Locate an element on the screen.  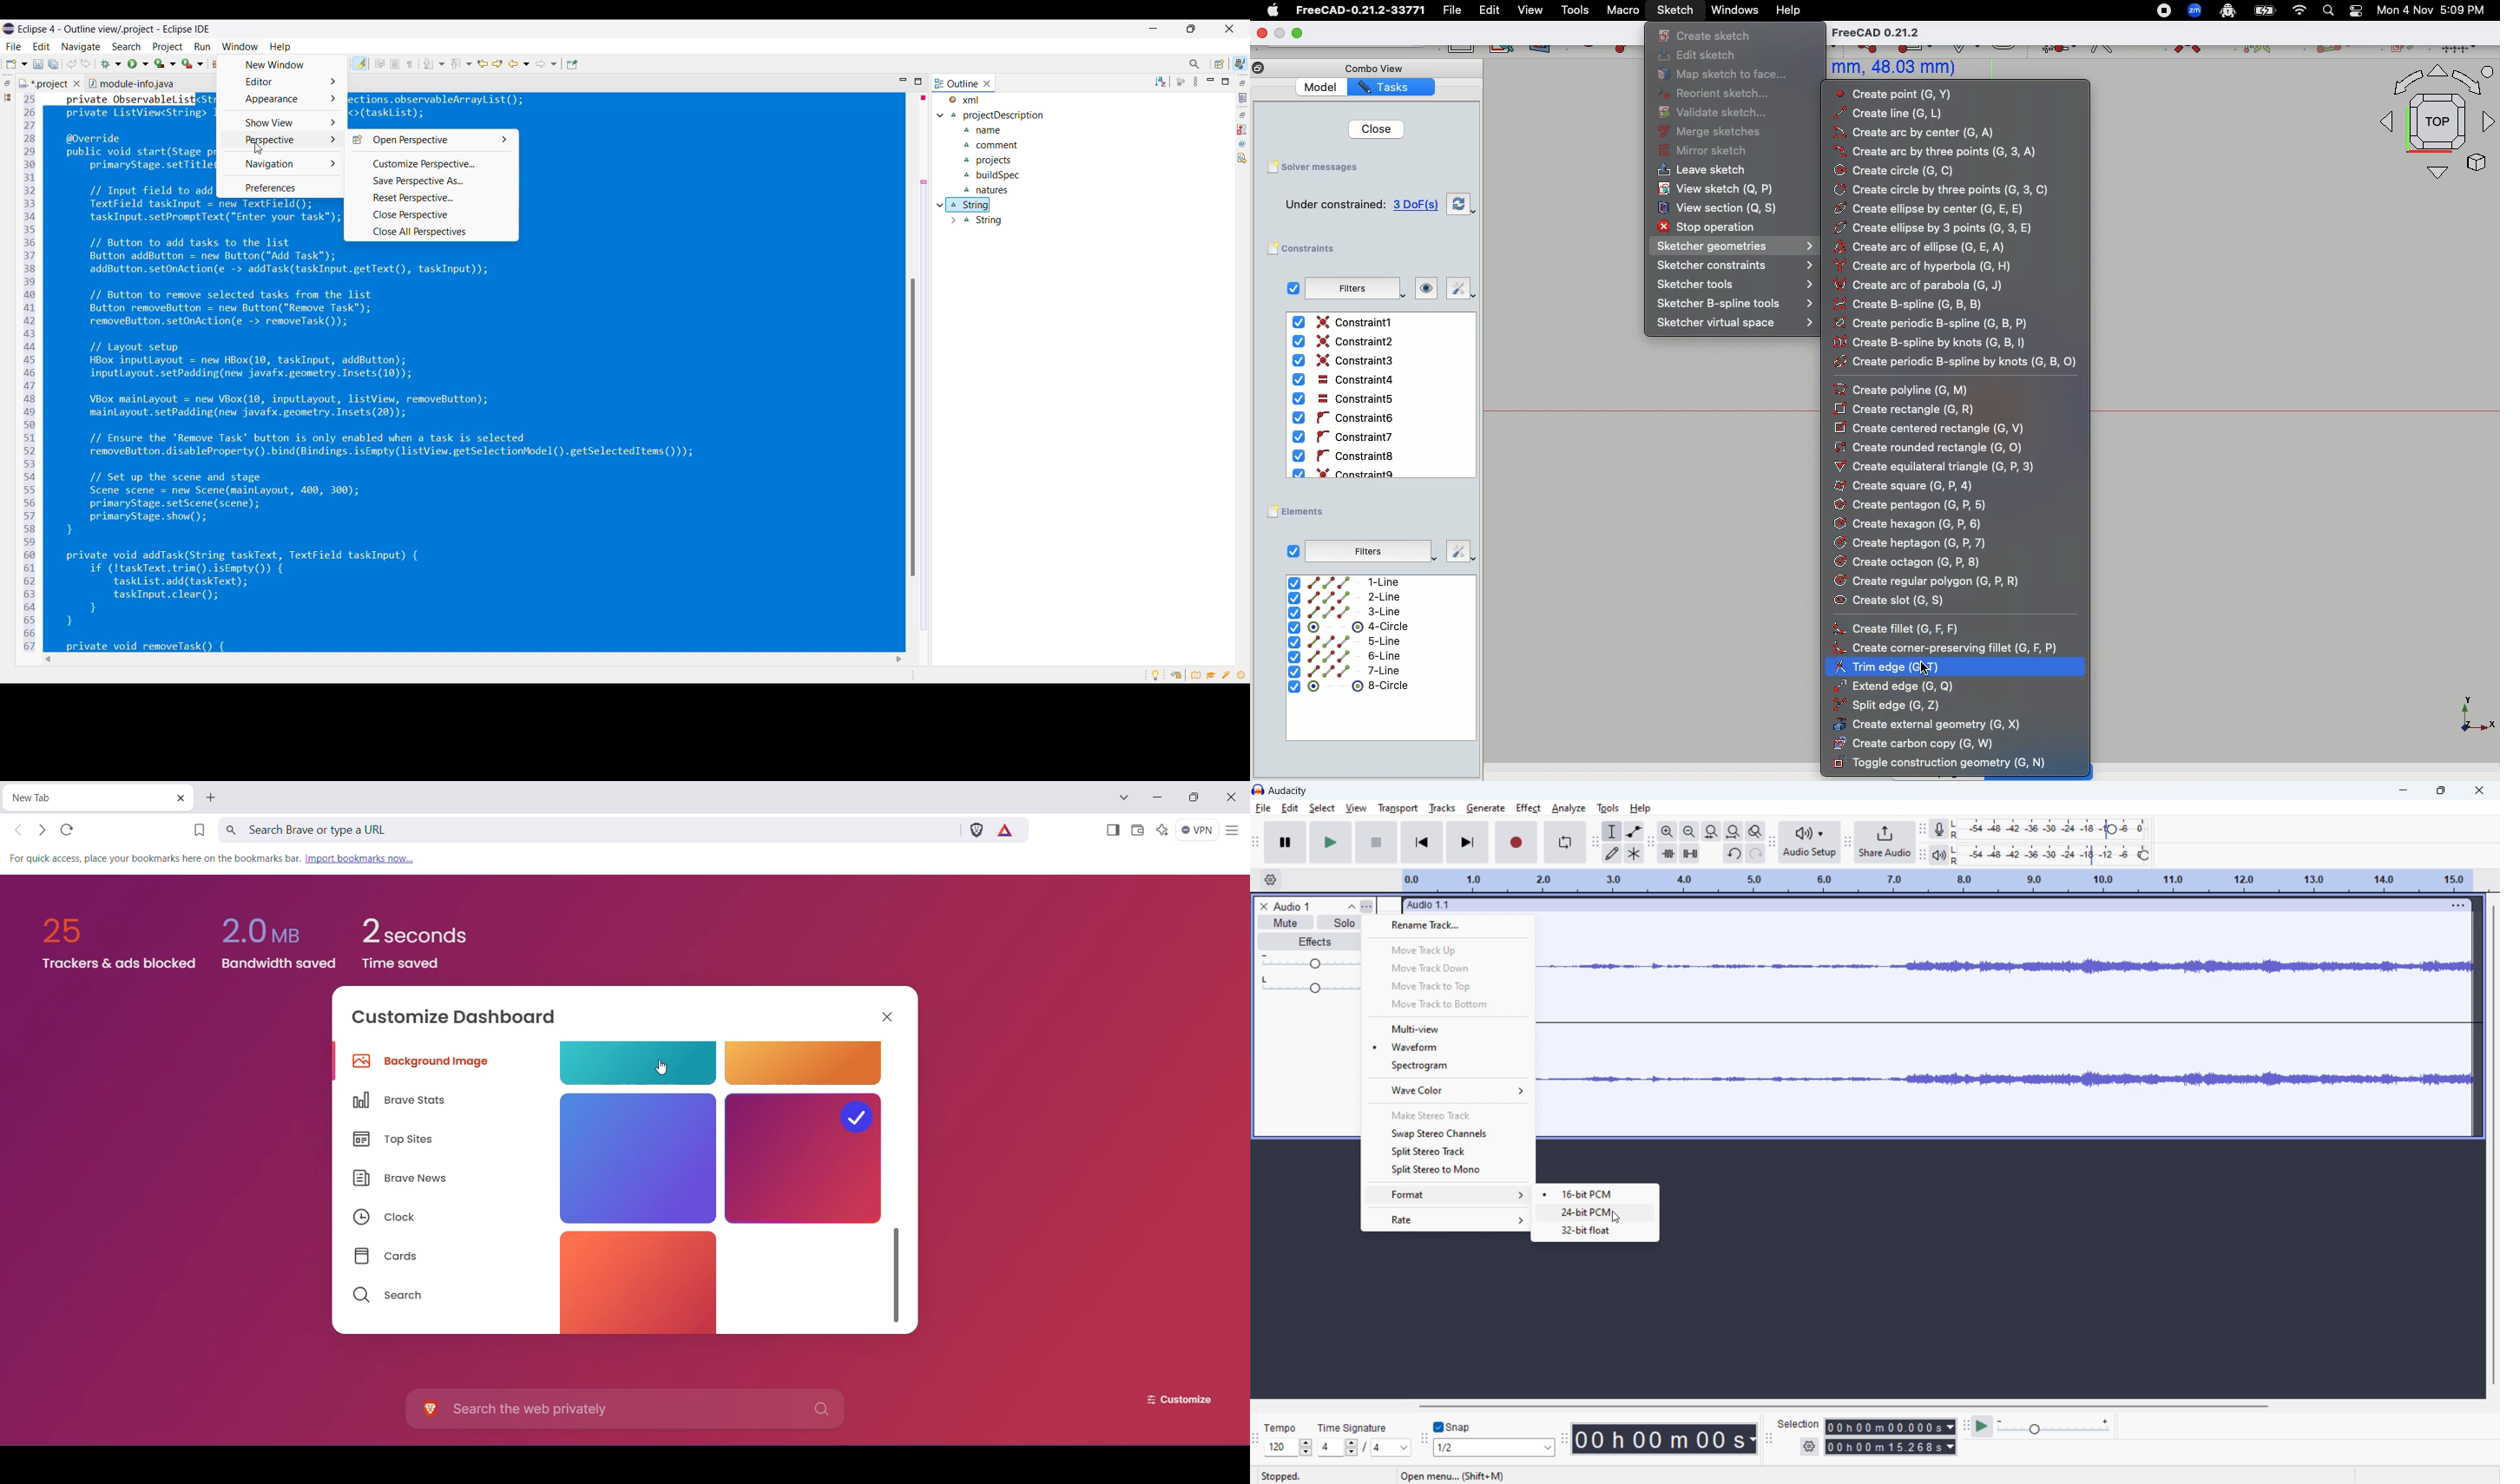
Contraint3 is located at coordinates (1346, 361).